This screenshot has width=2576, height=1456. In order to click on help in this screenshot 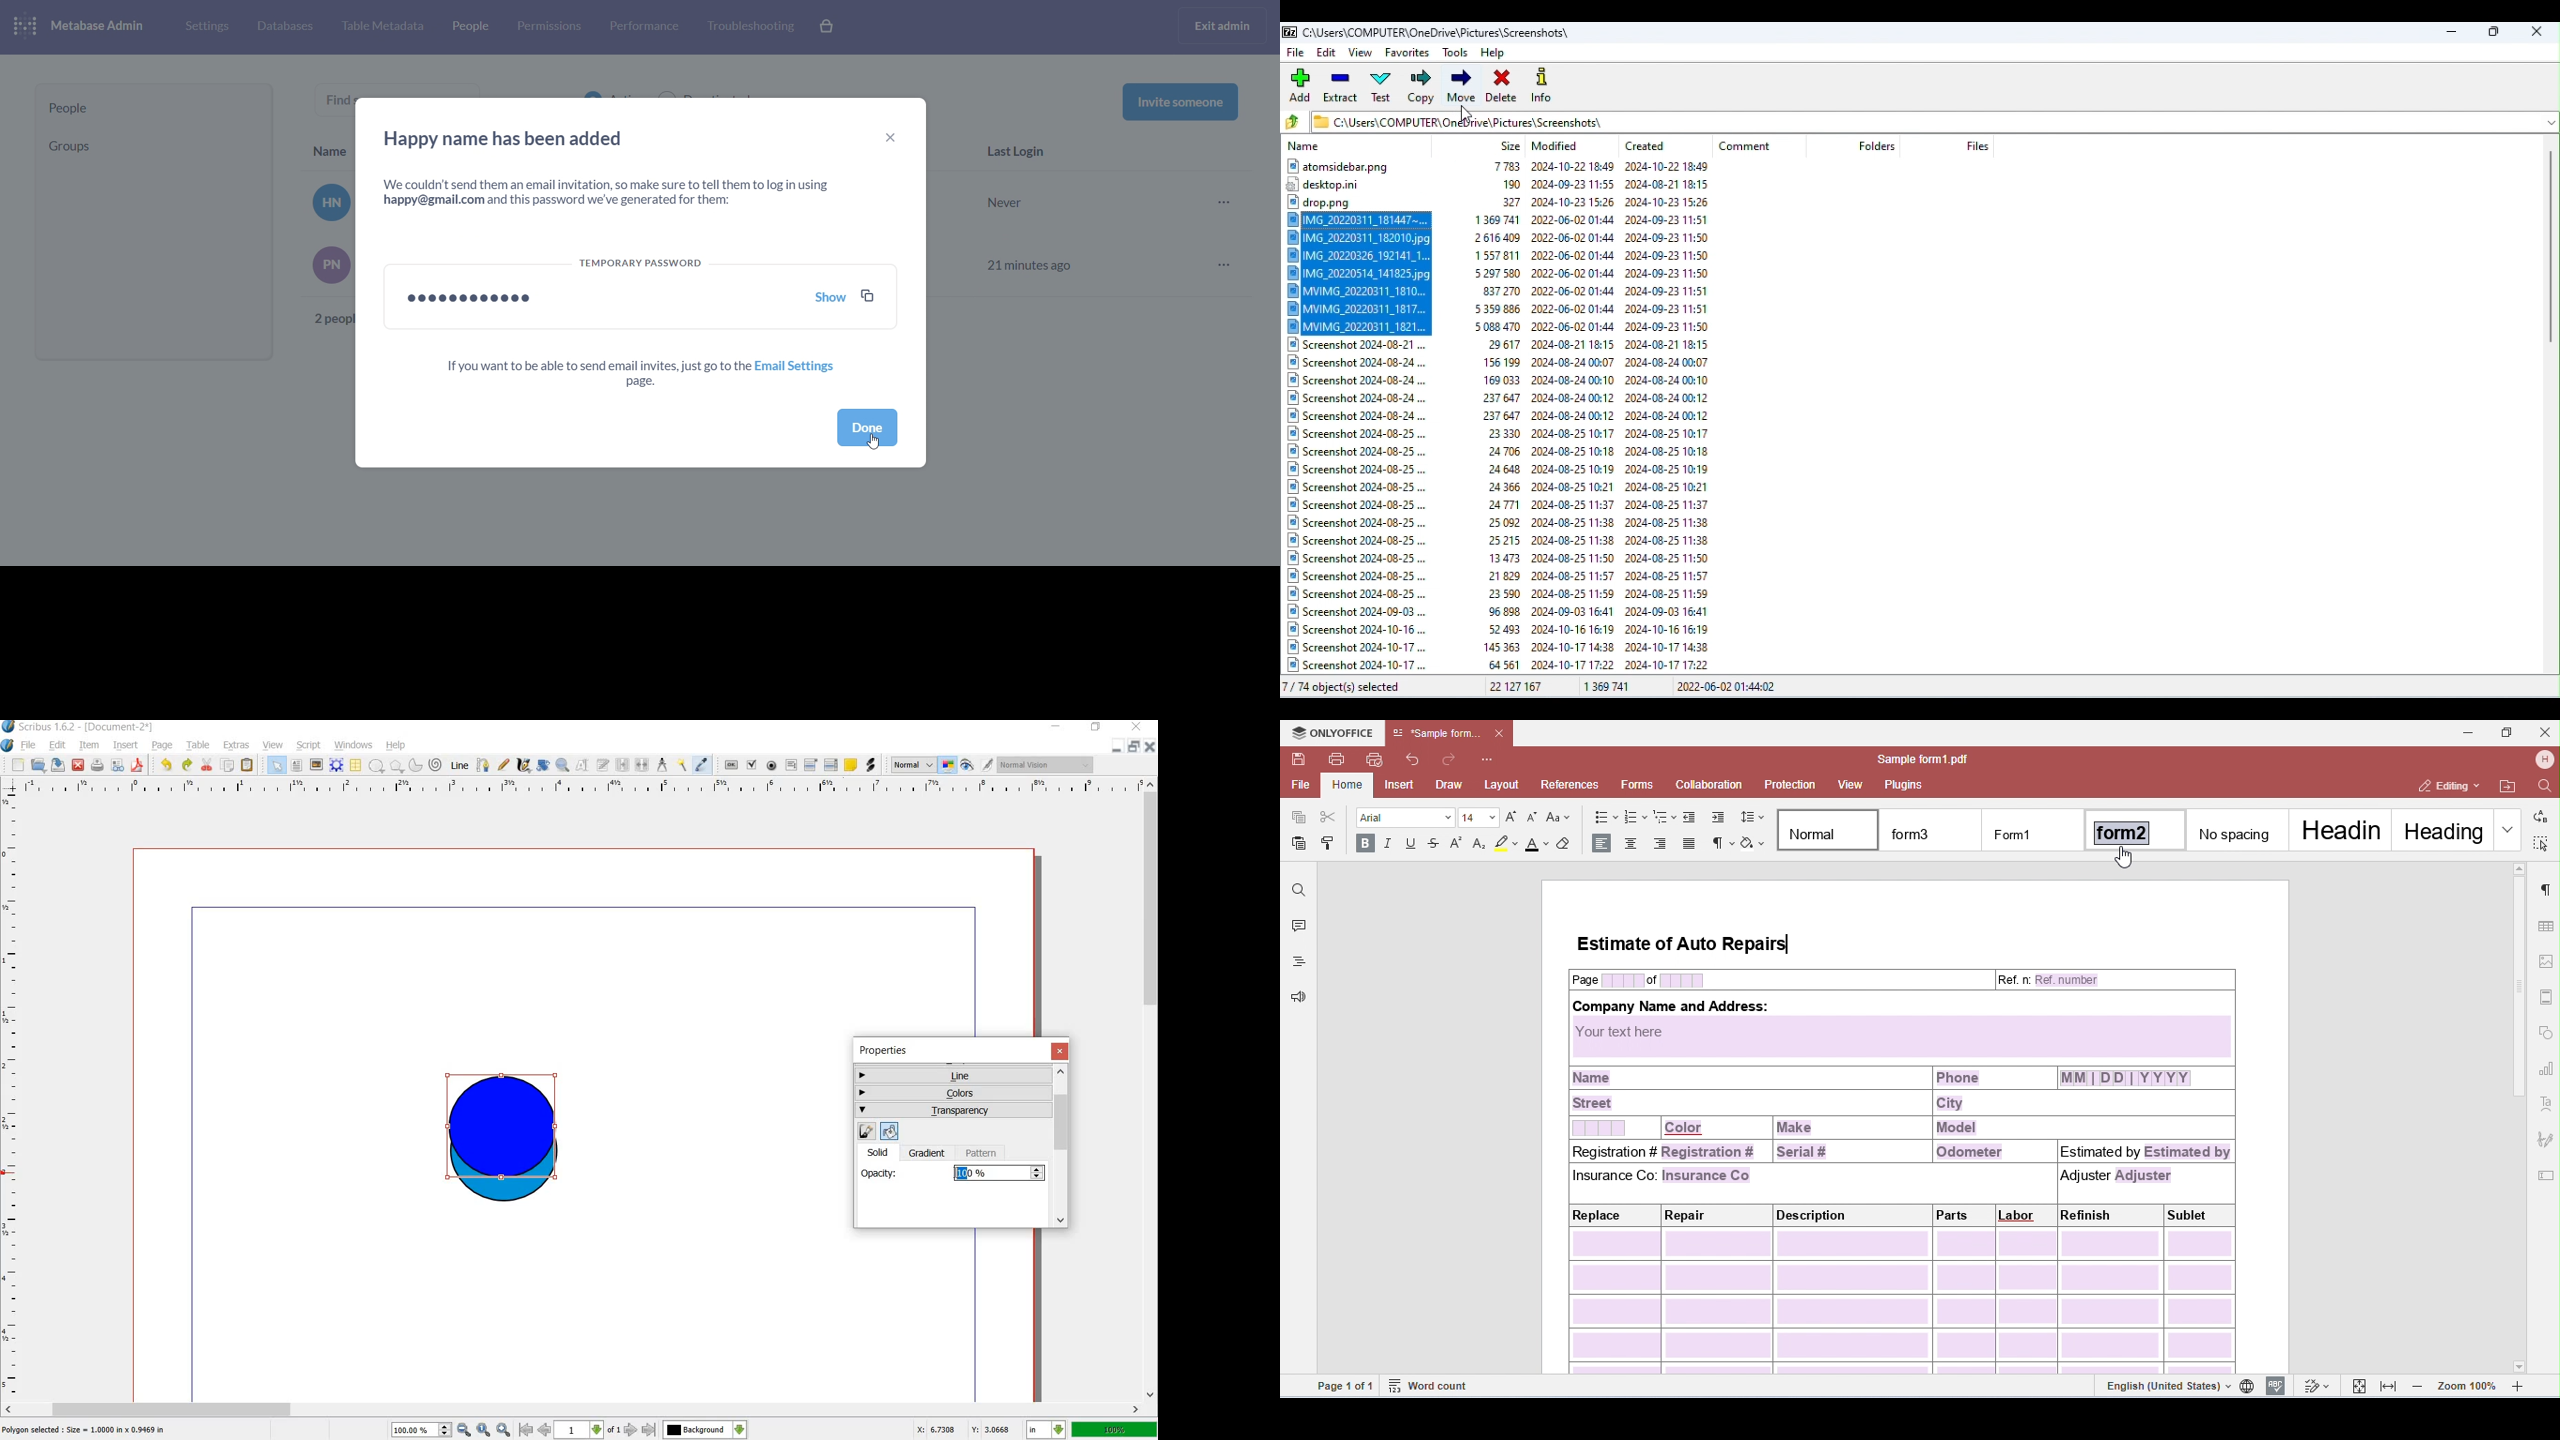, I will do `click(396, 746)`.